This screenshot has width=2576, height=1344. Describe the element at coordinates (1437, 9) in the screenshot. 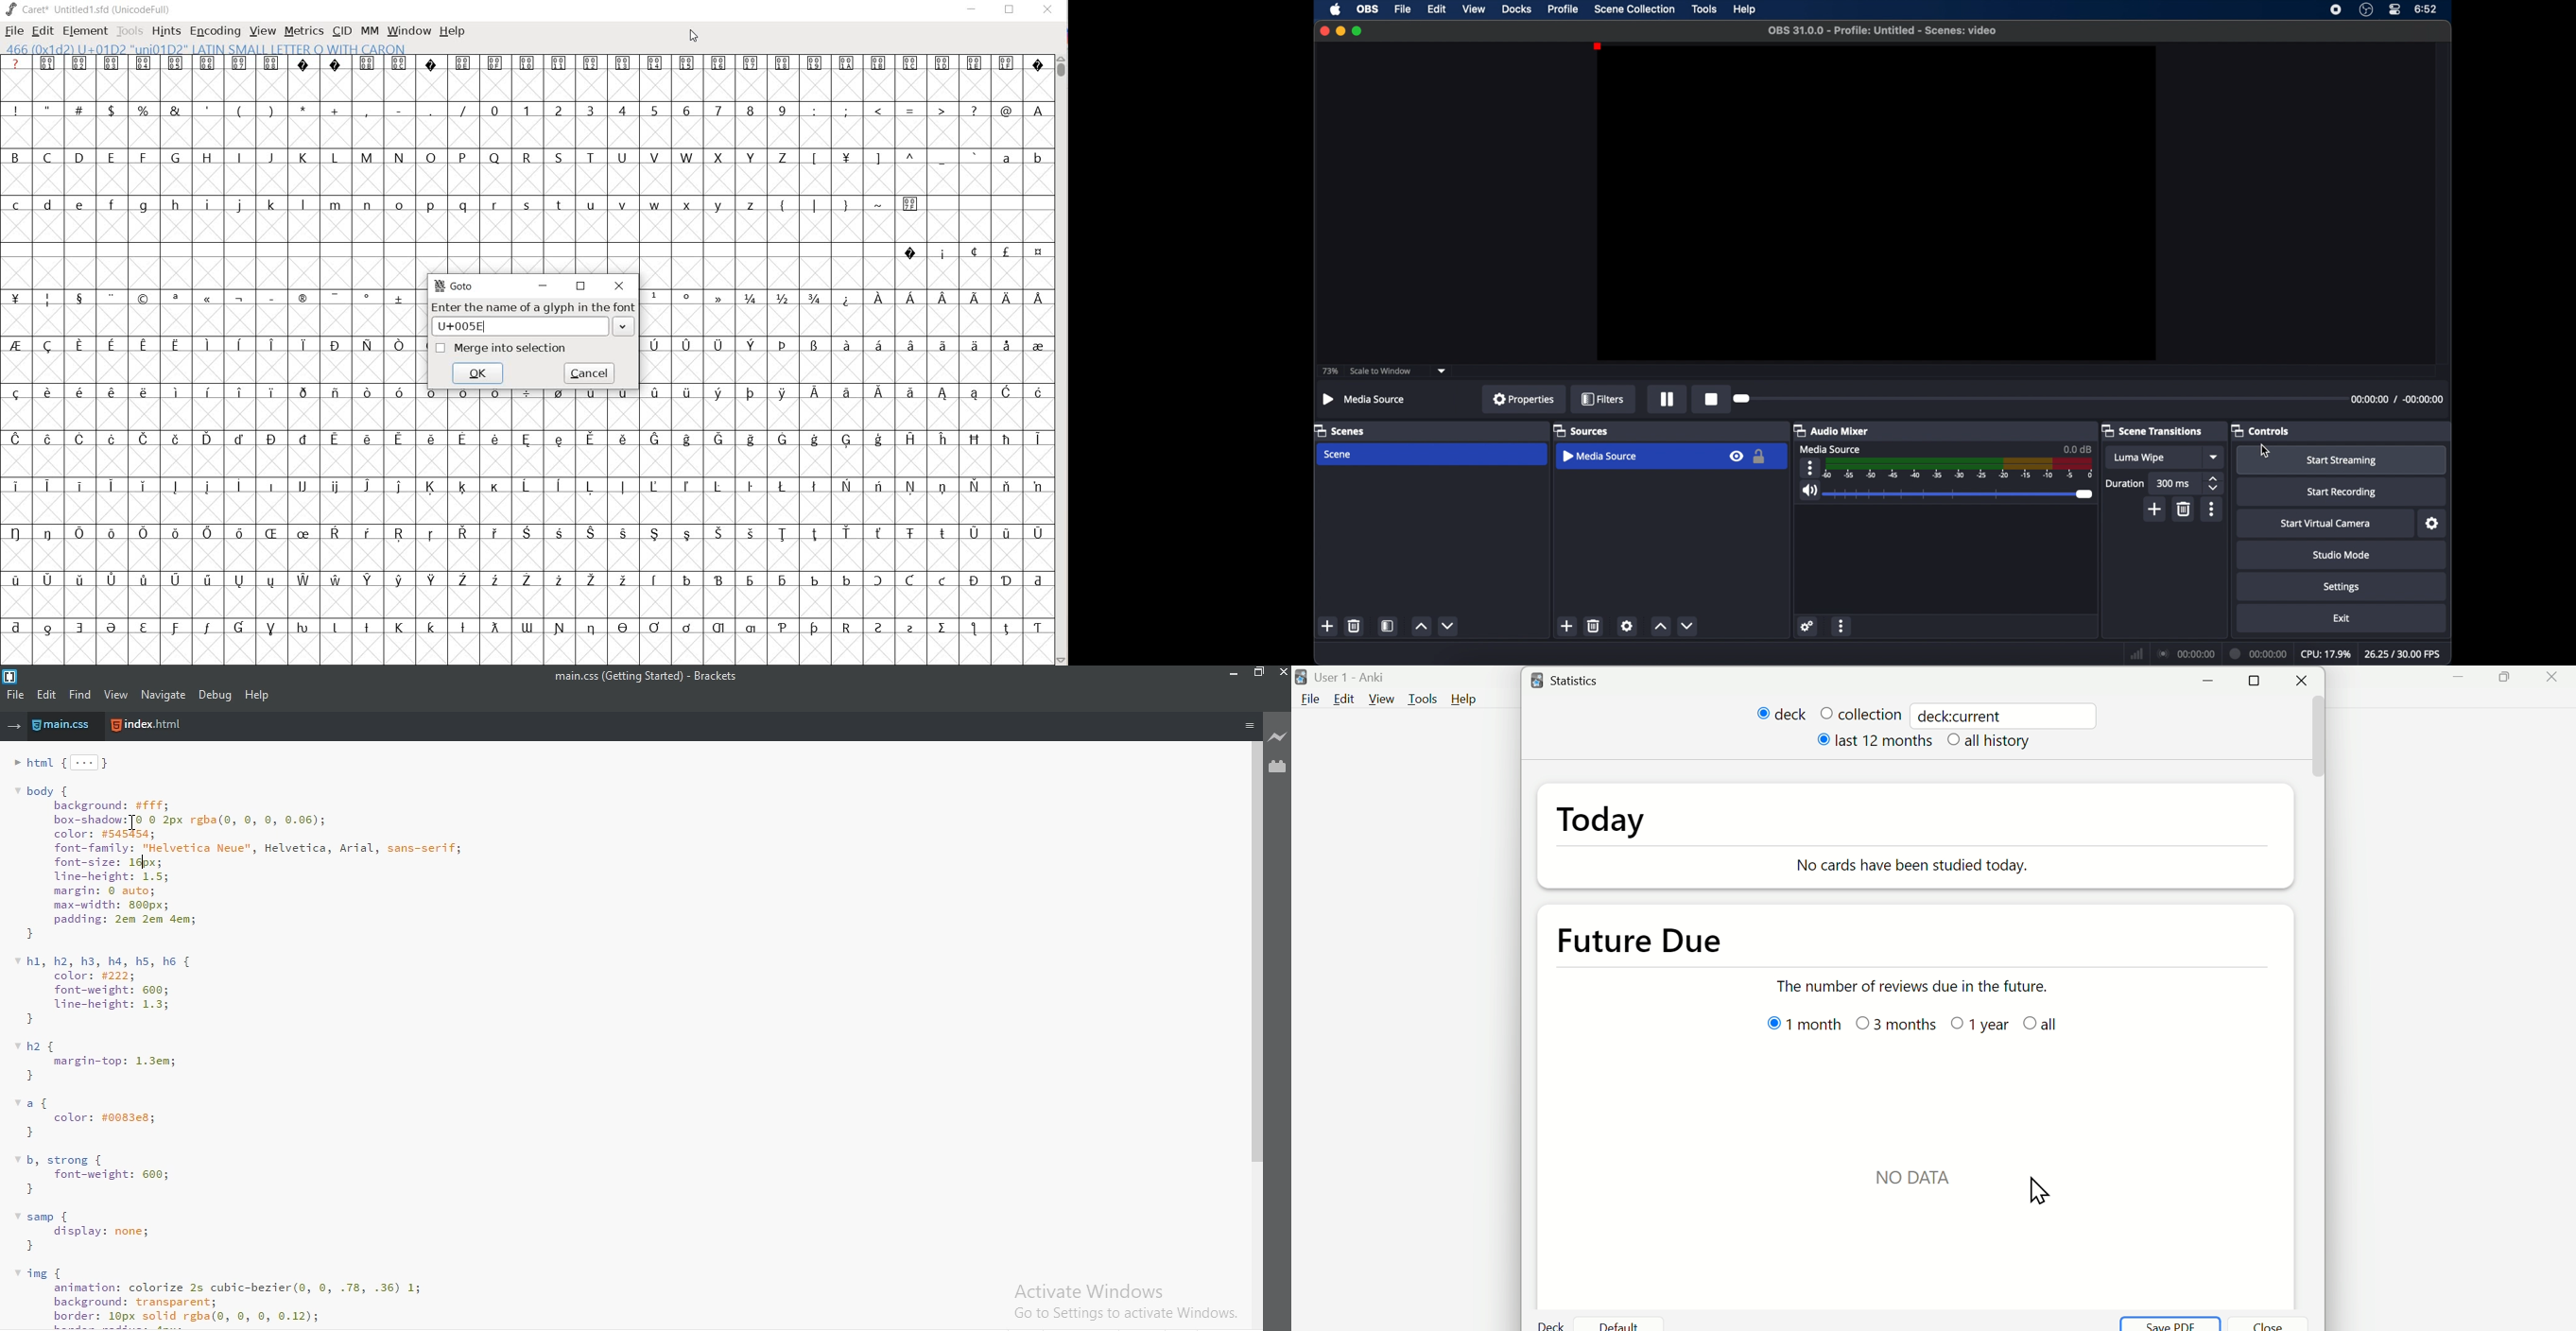

I see `edit` at that location.